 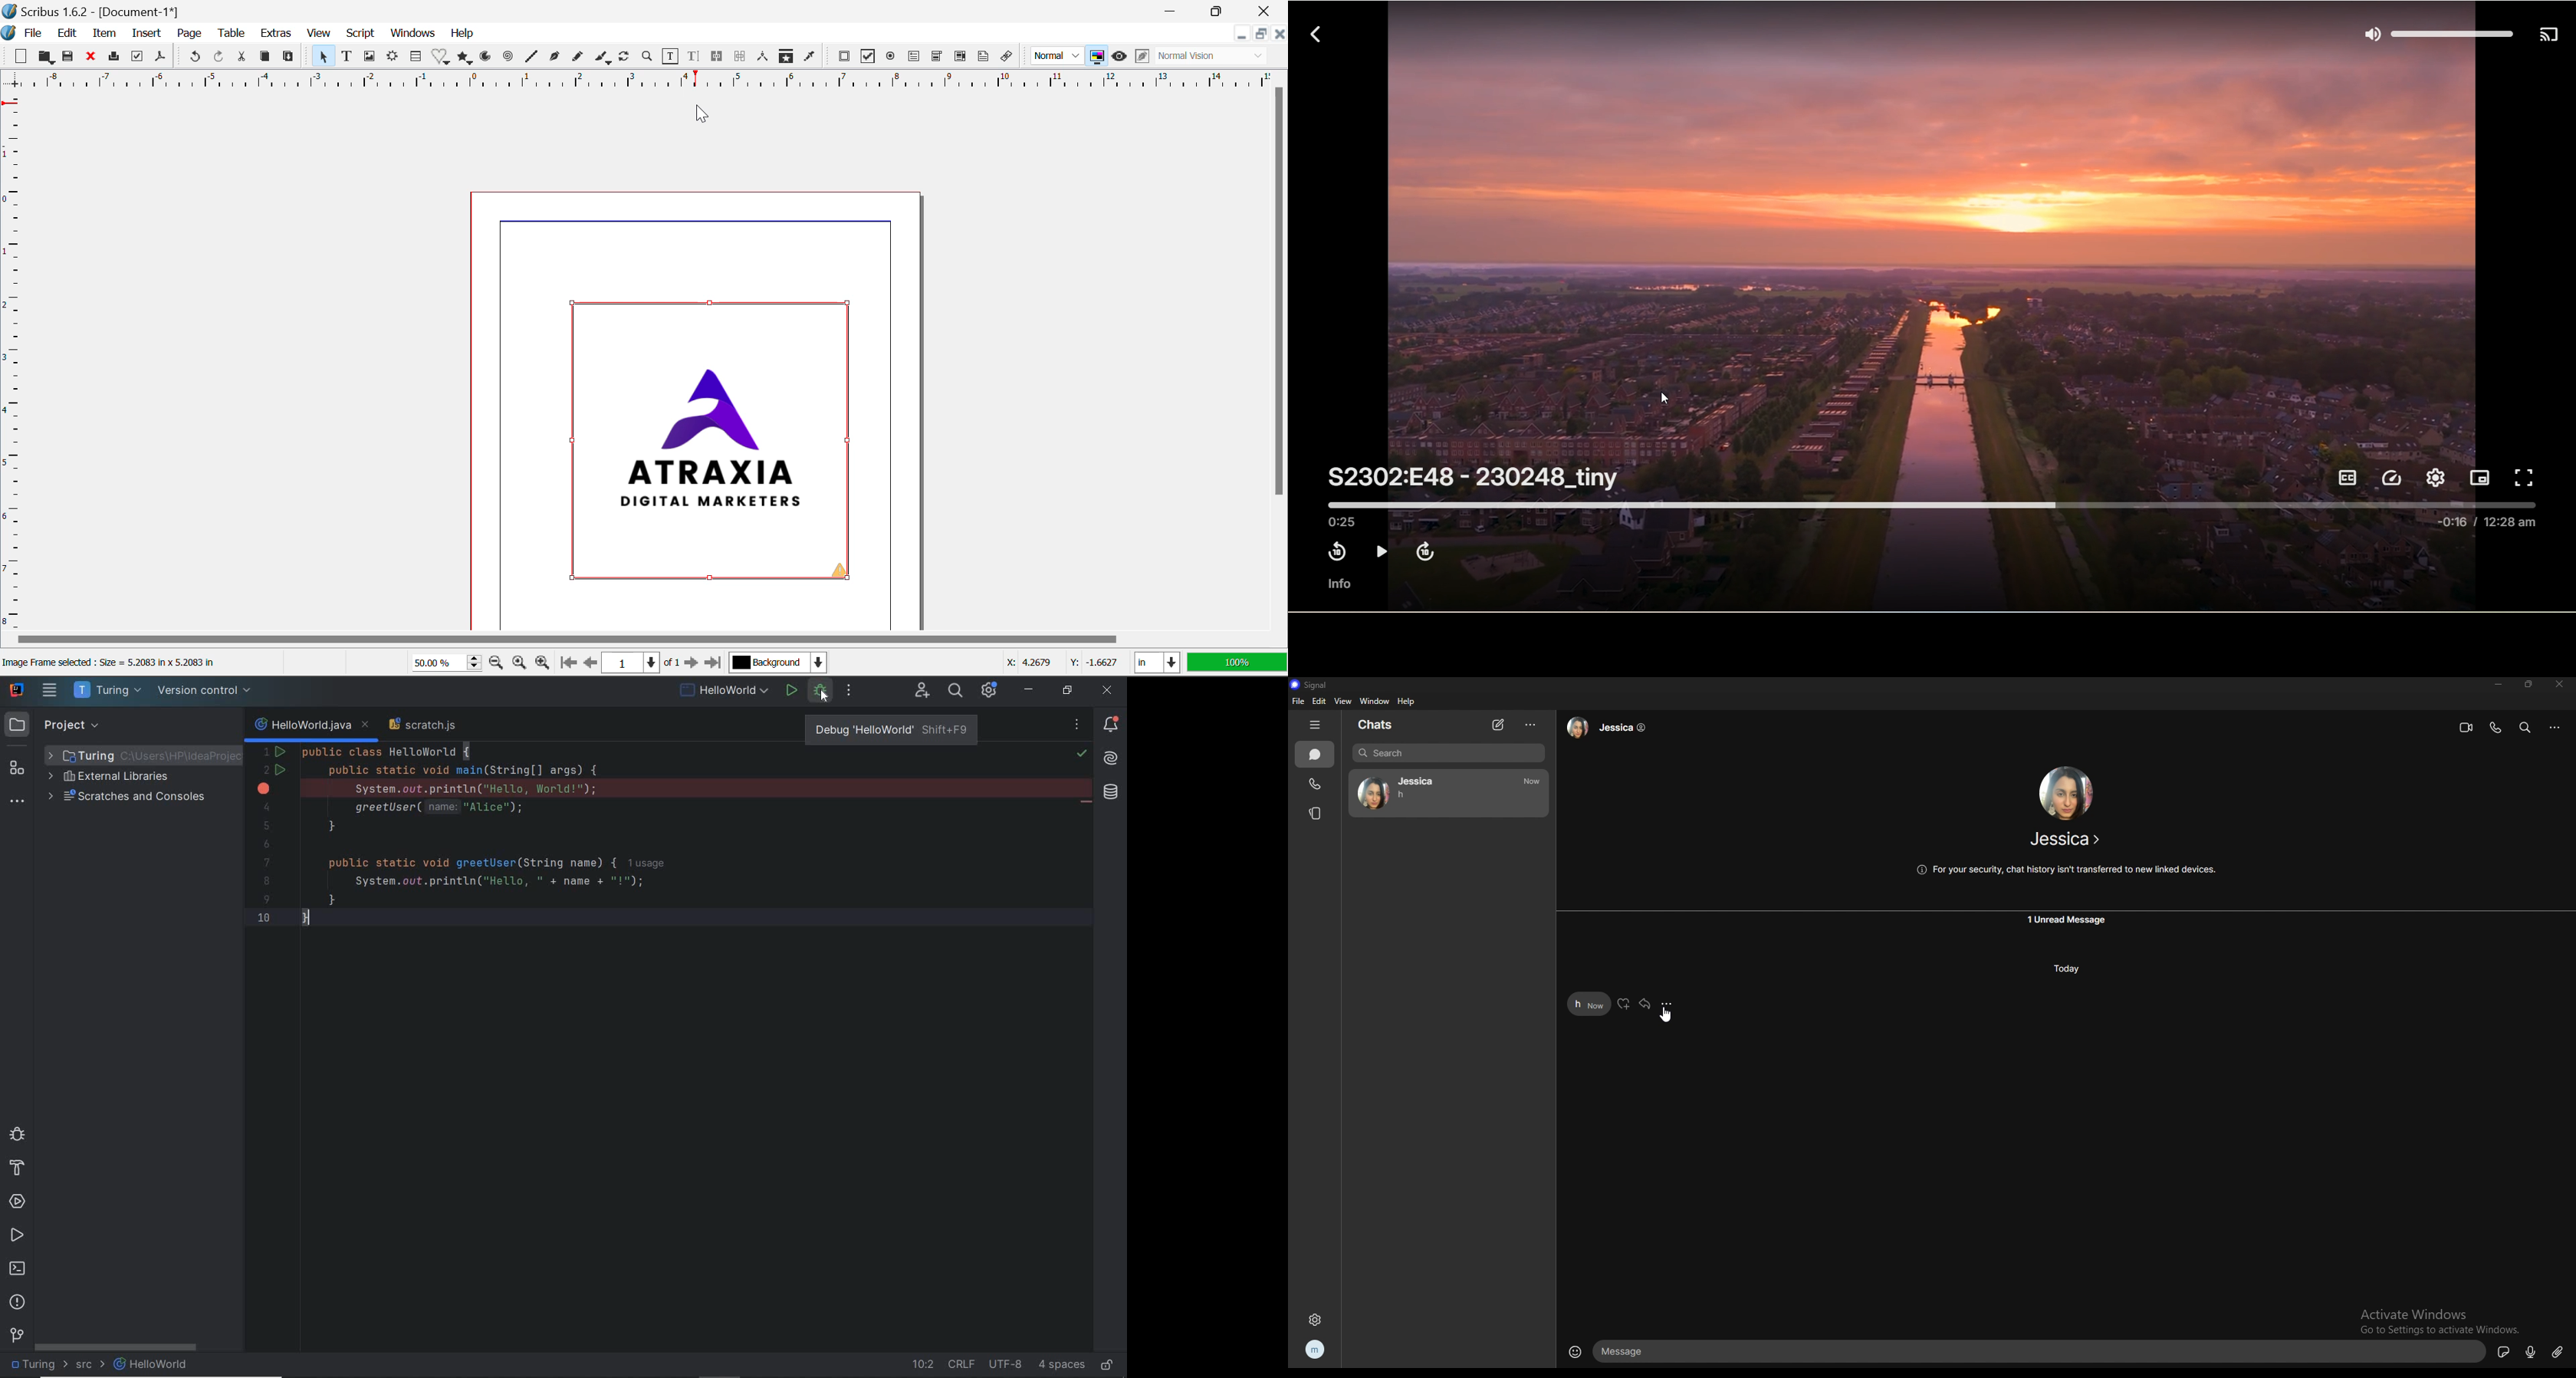 I want to click on Copy Item Properties, so click(x=788, y=59).